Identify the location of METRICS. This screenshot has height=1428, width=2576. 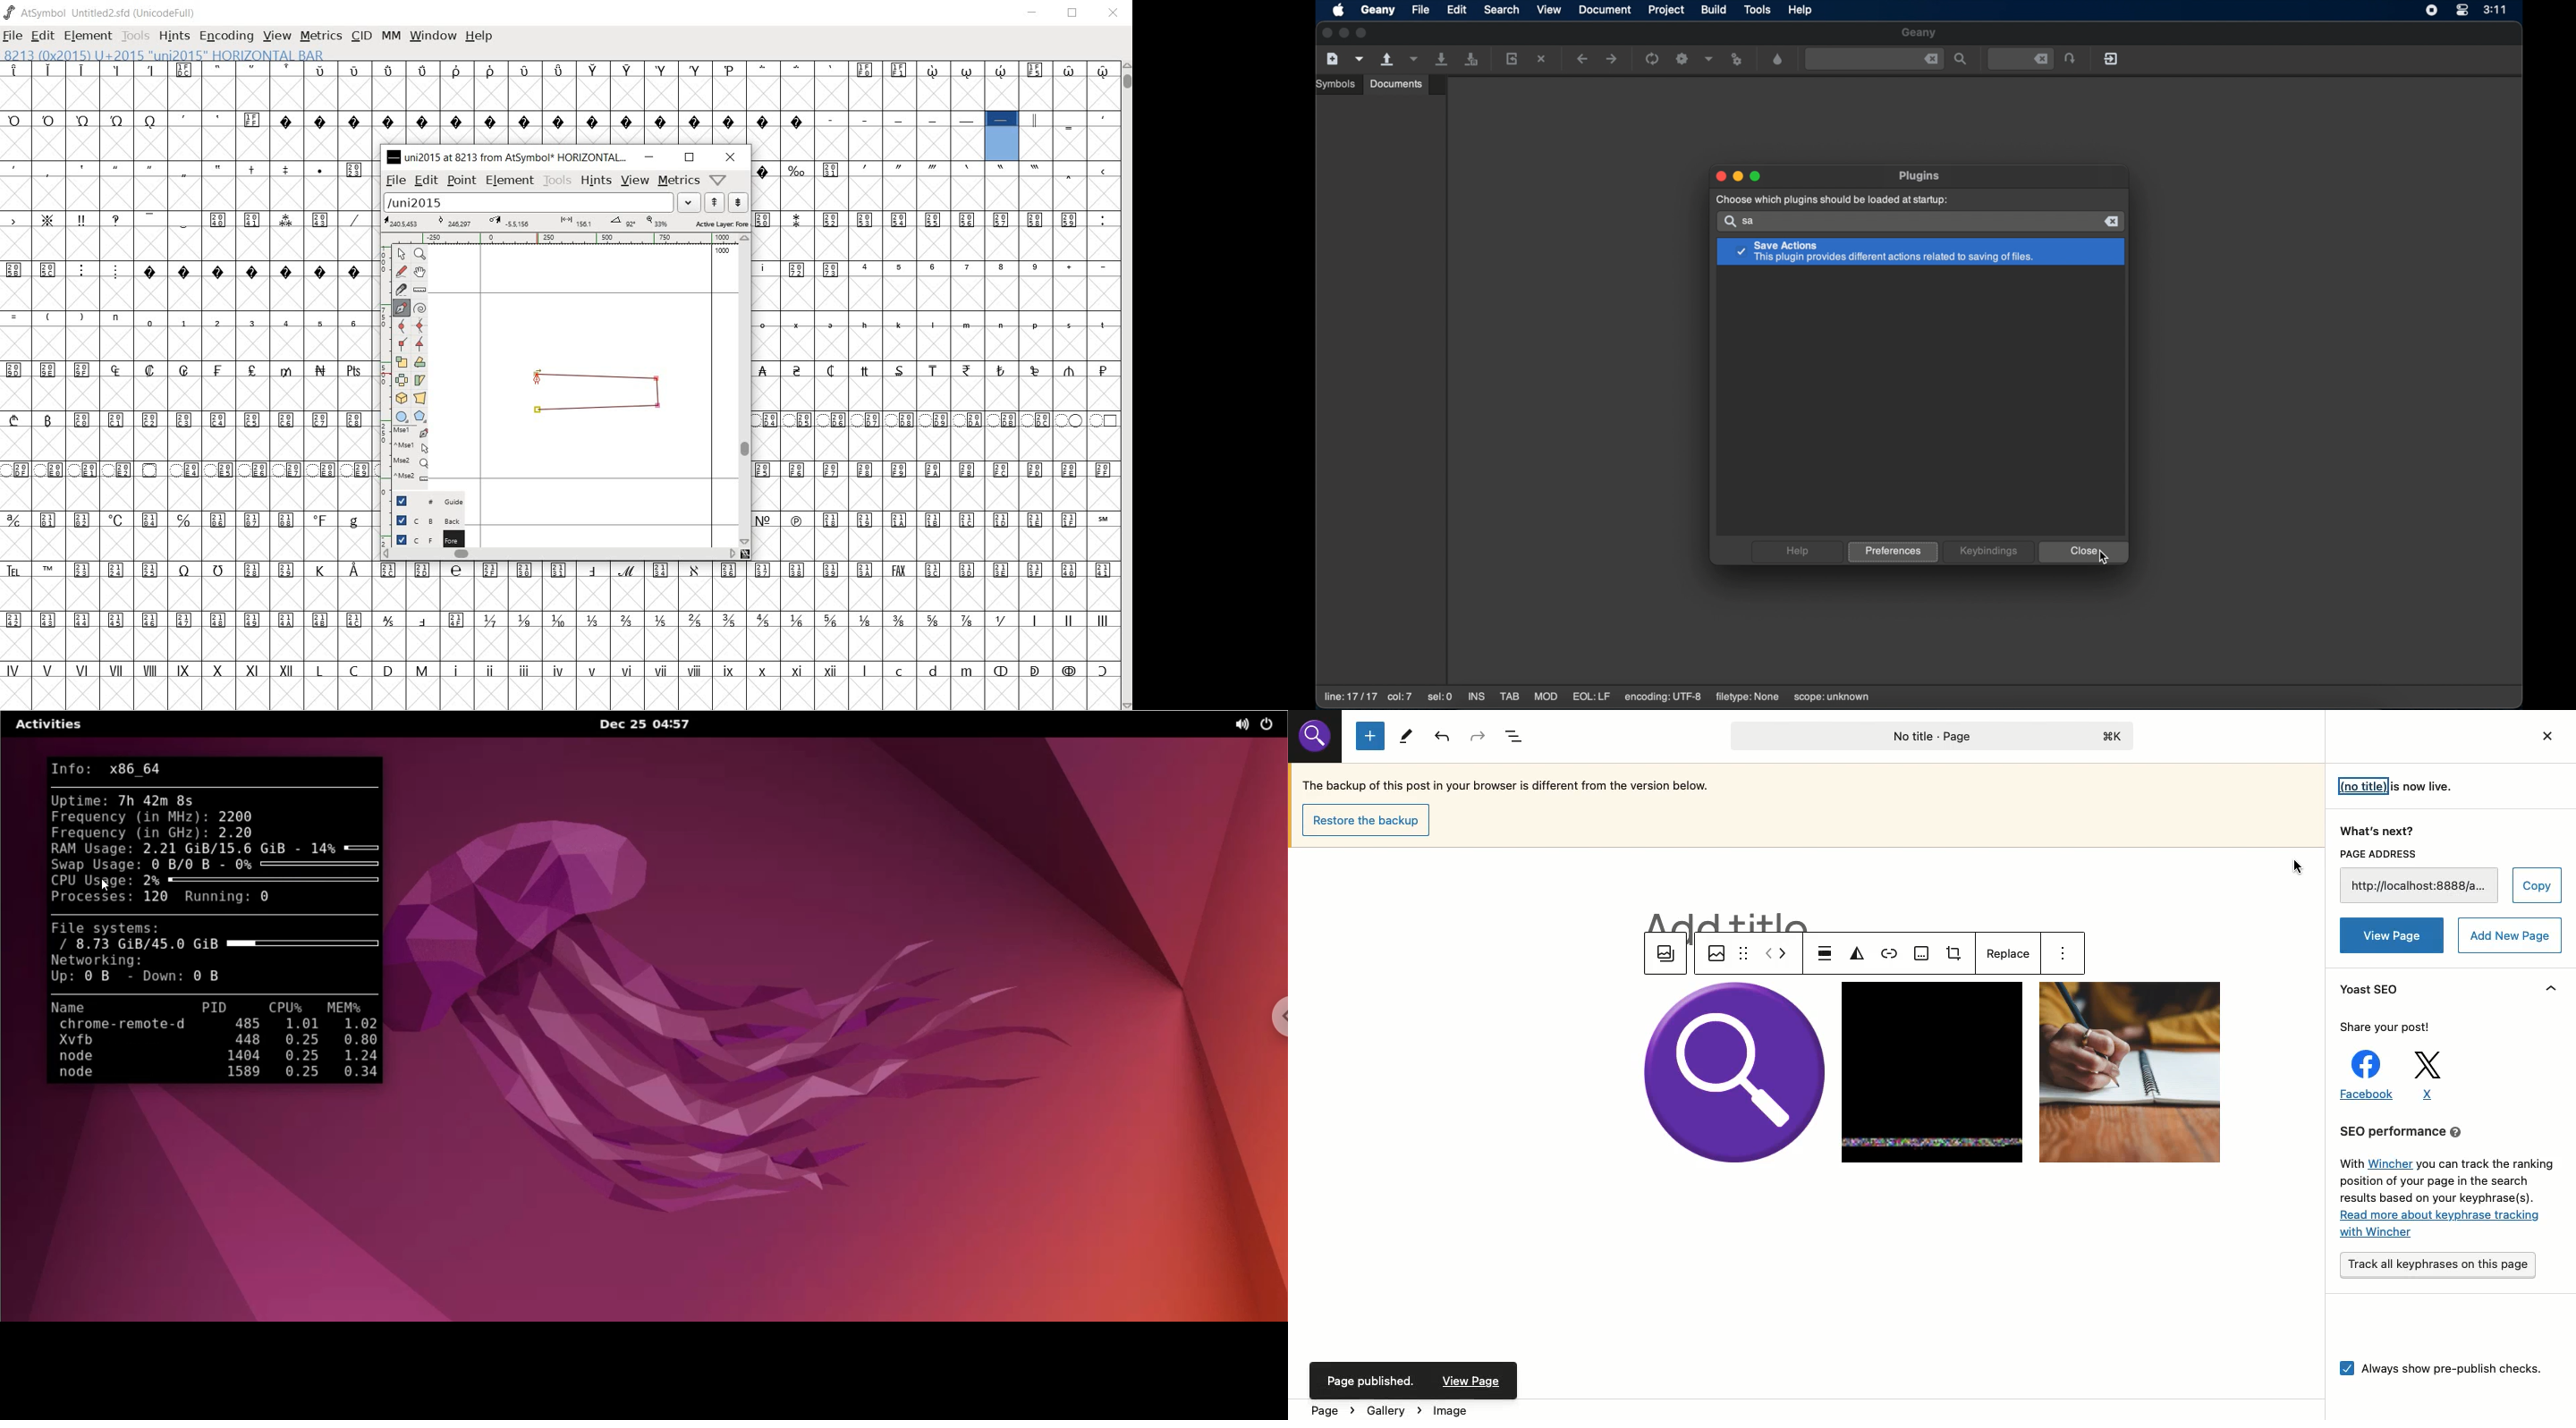
(323, 37).